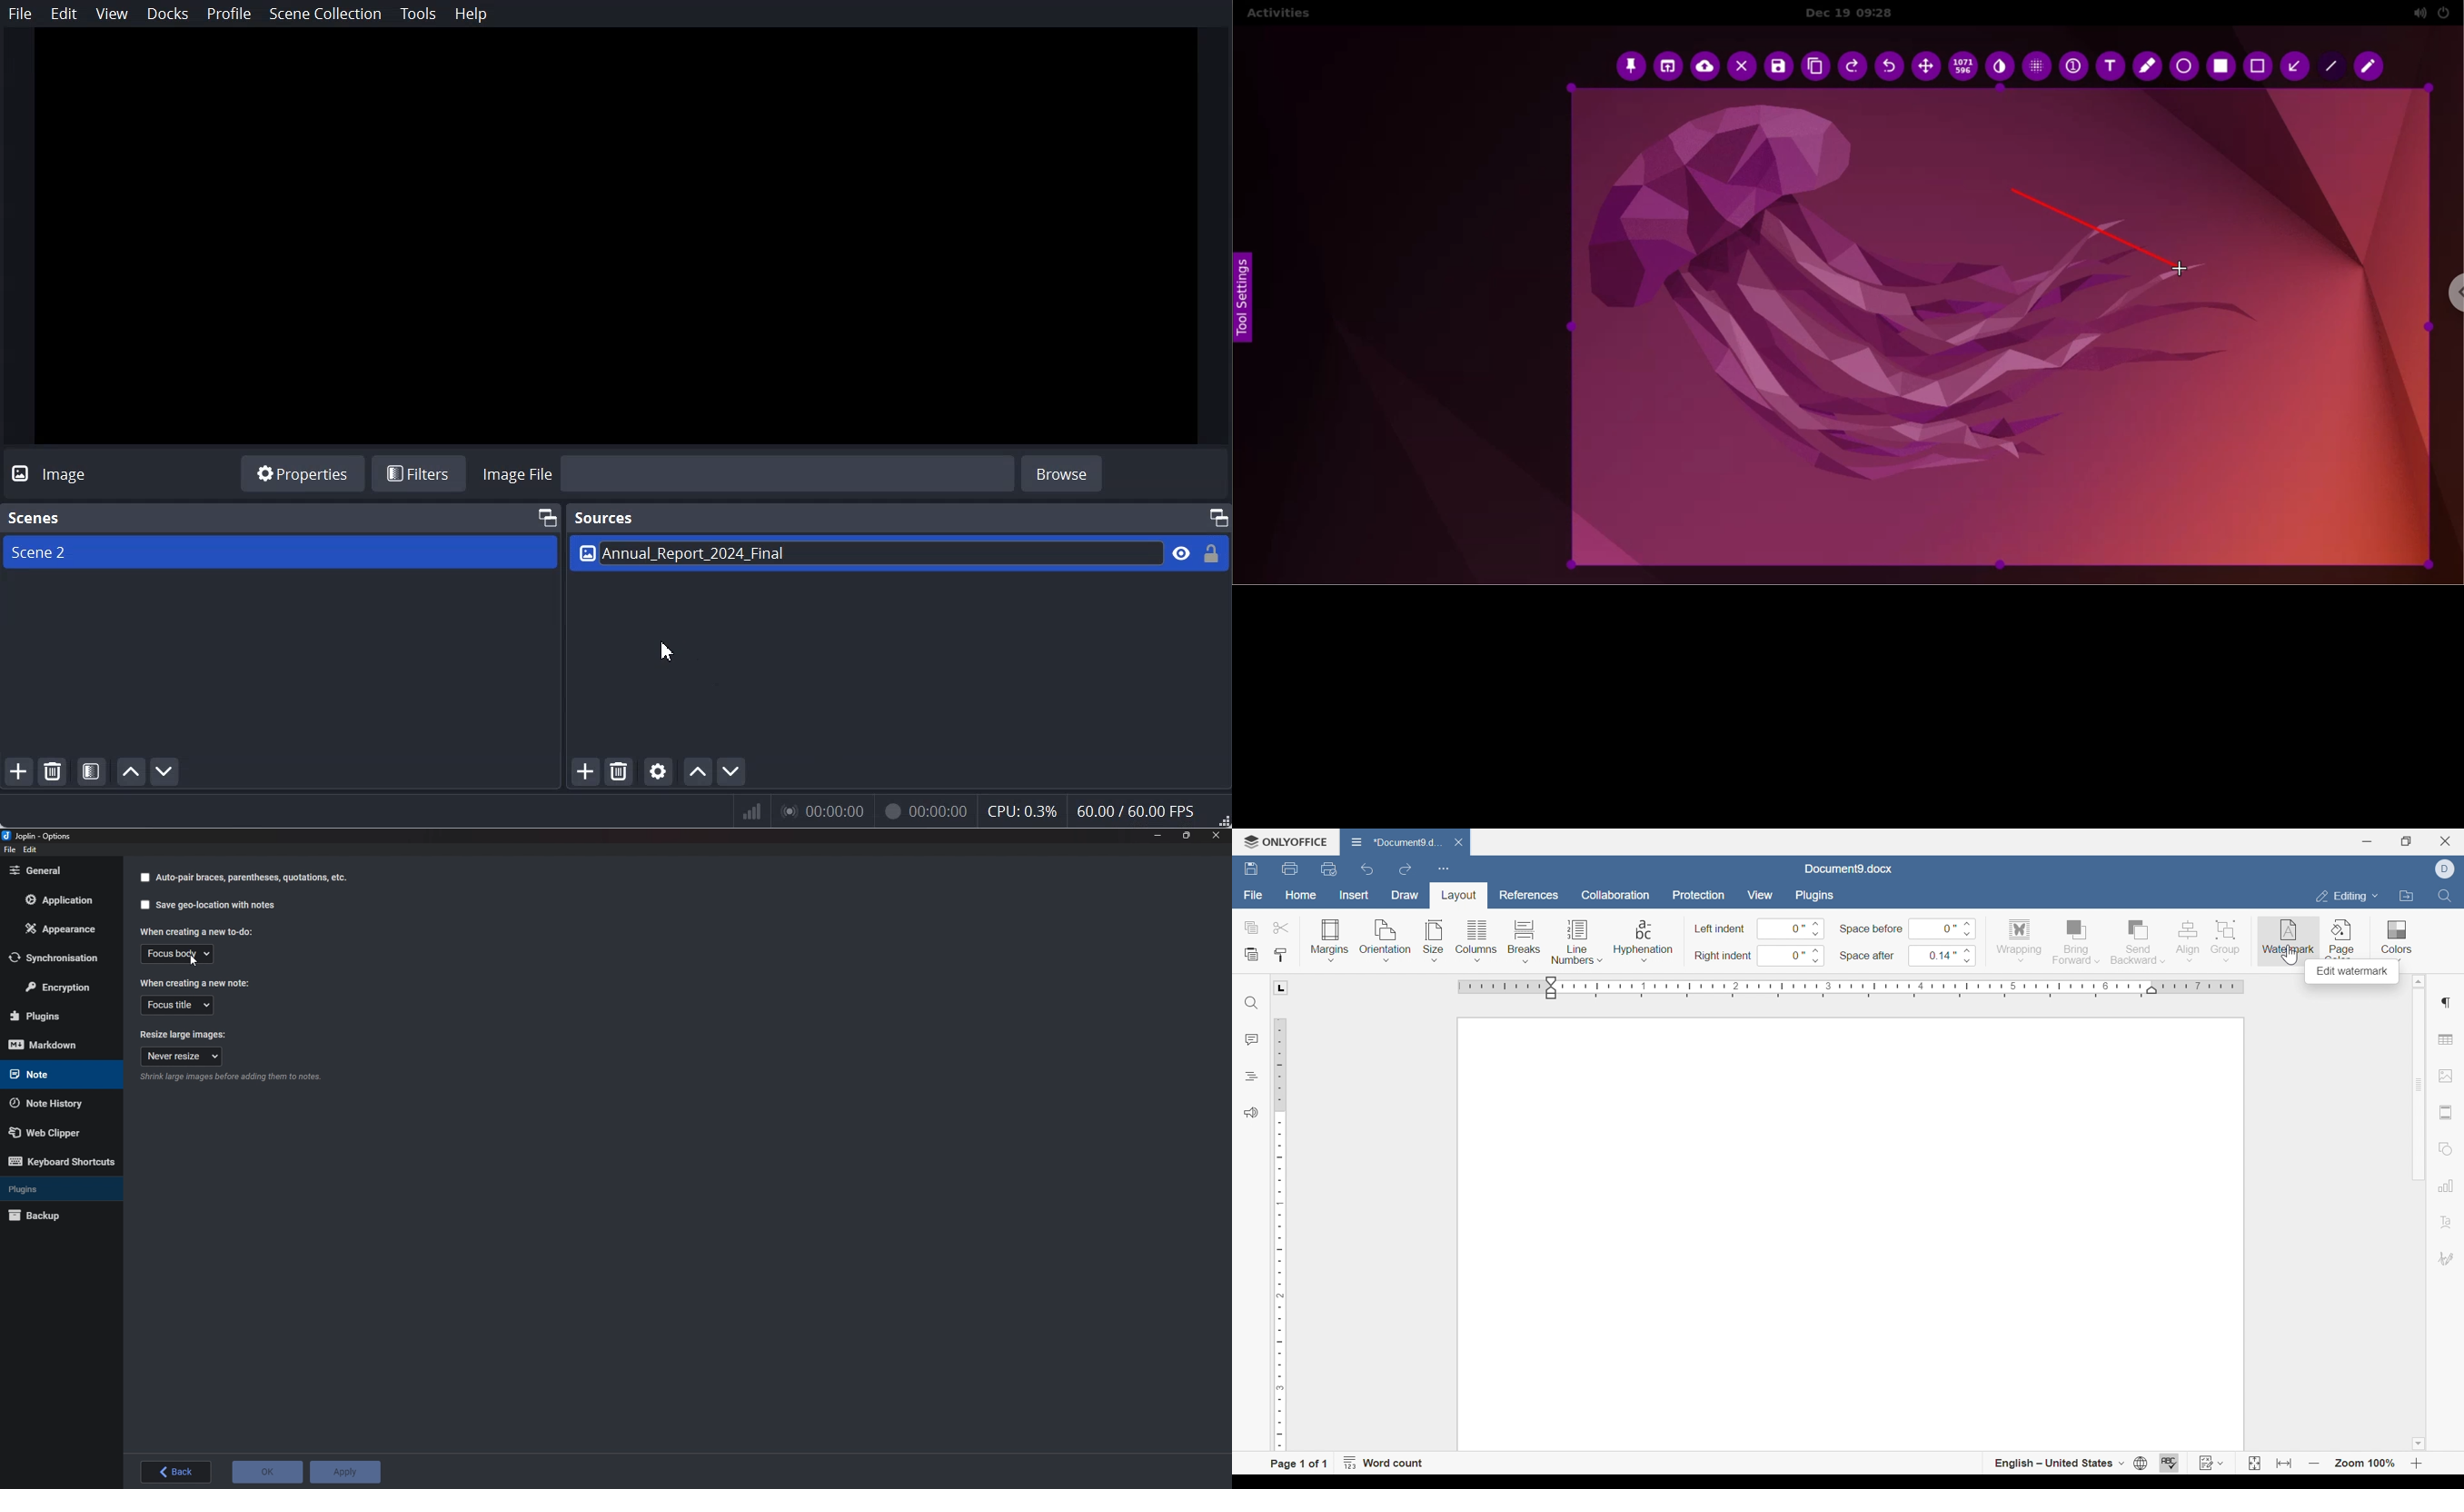  What do you see at coordinates (1393, 841) in the screenshot?
I see `document name` at bounding box center [1393, 841].